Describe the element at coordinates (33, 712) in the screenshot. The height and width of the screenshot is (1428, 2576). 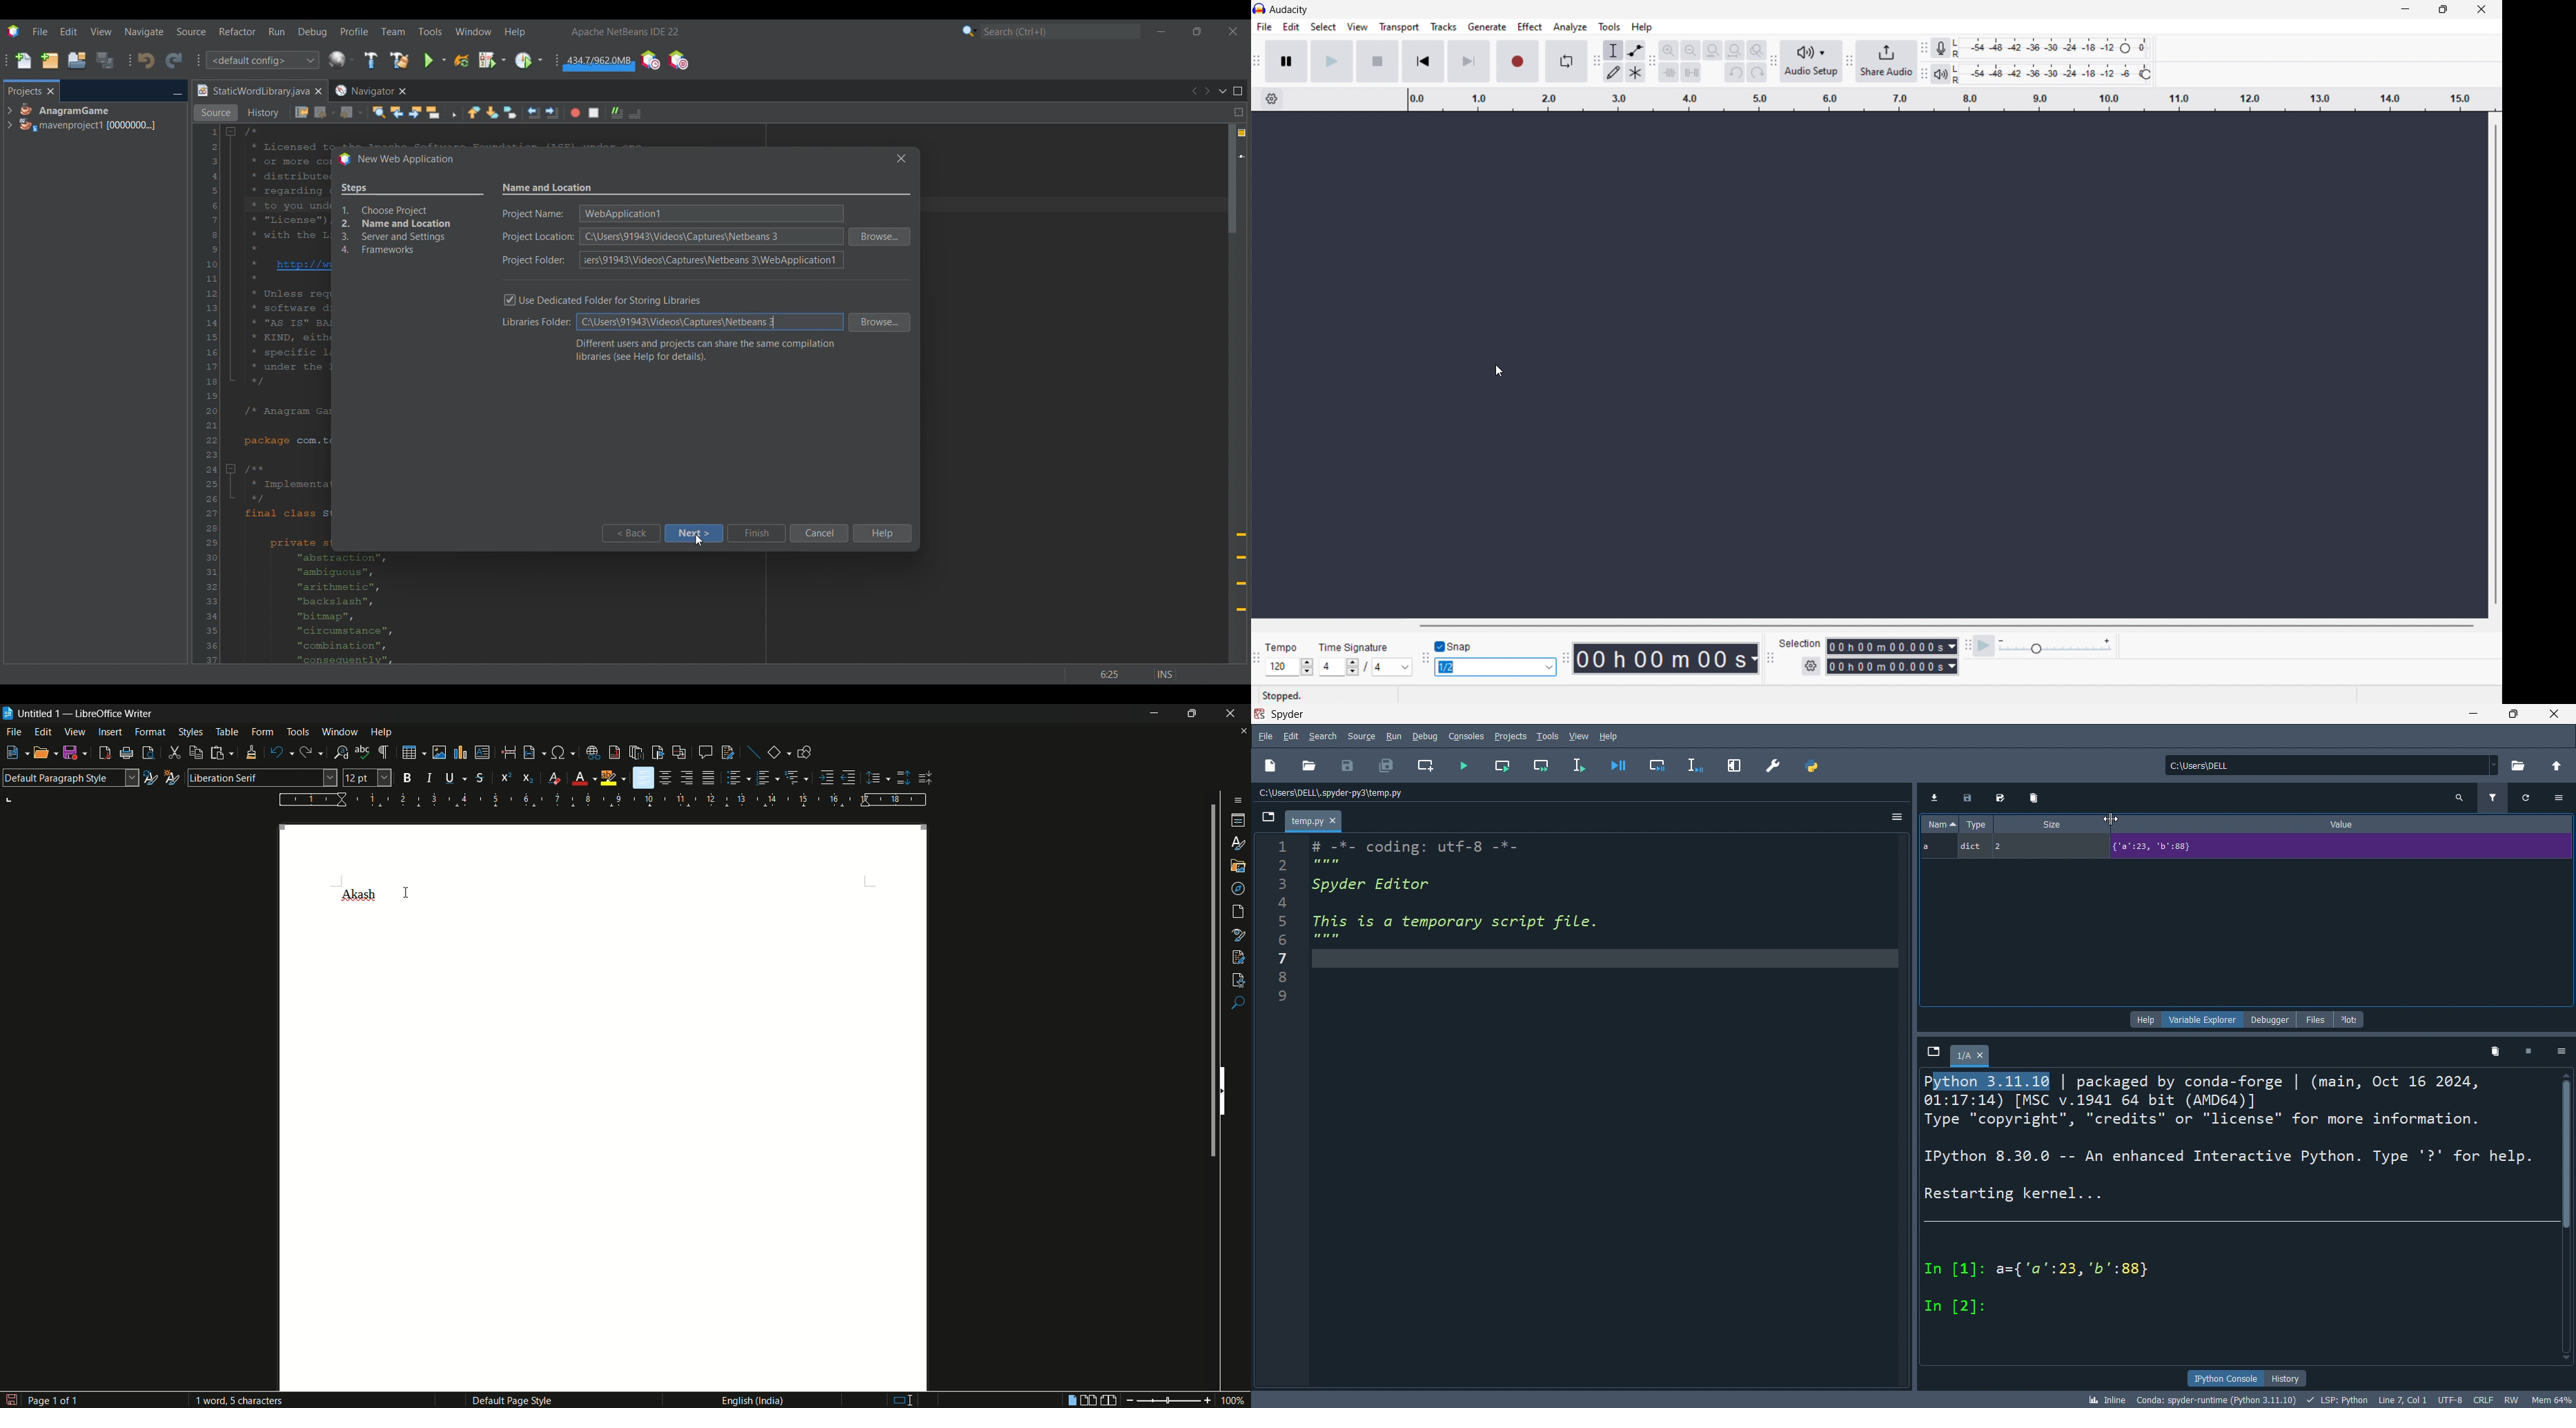
I see `file name` at that location.